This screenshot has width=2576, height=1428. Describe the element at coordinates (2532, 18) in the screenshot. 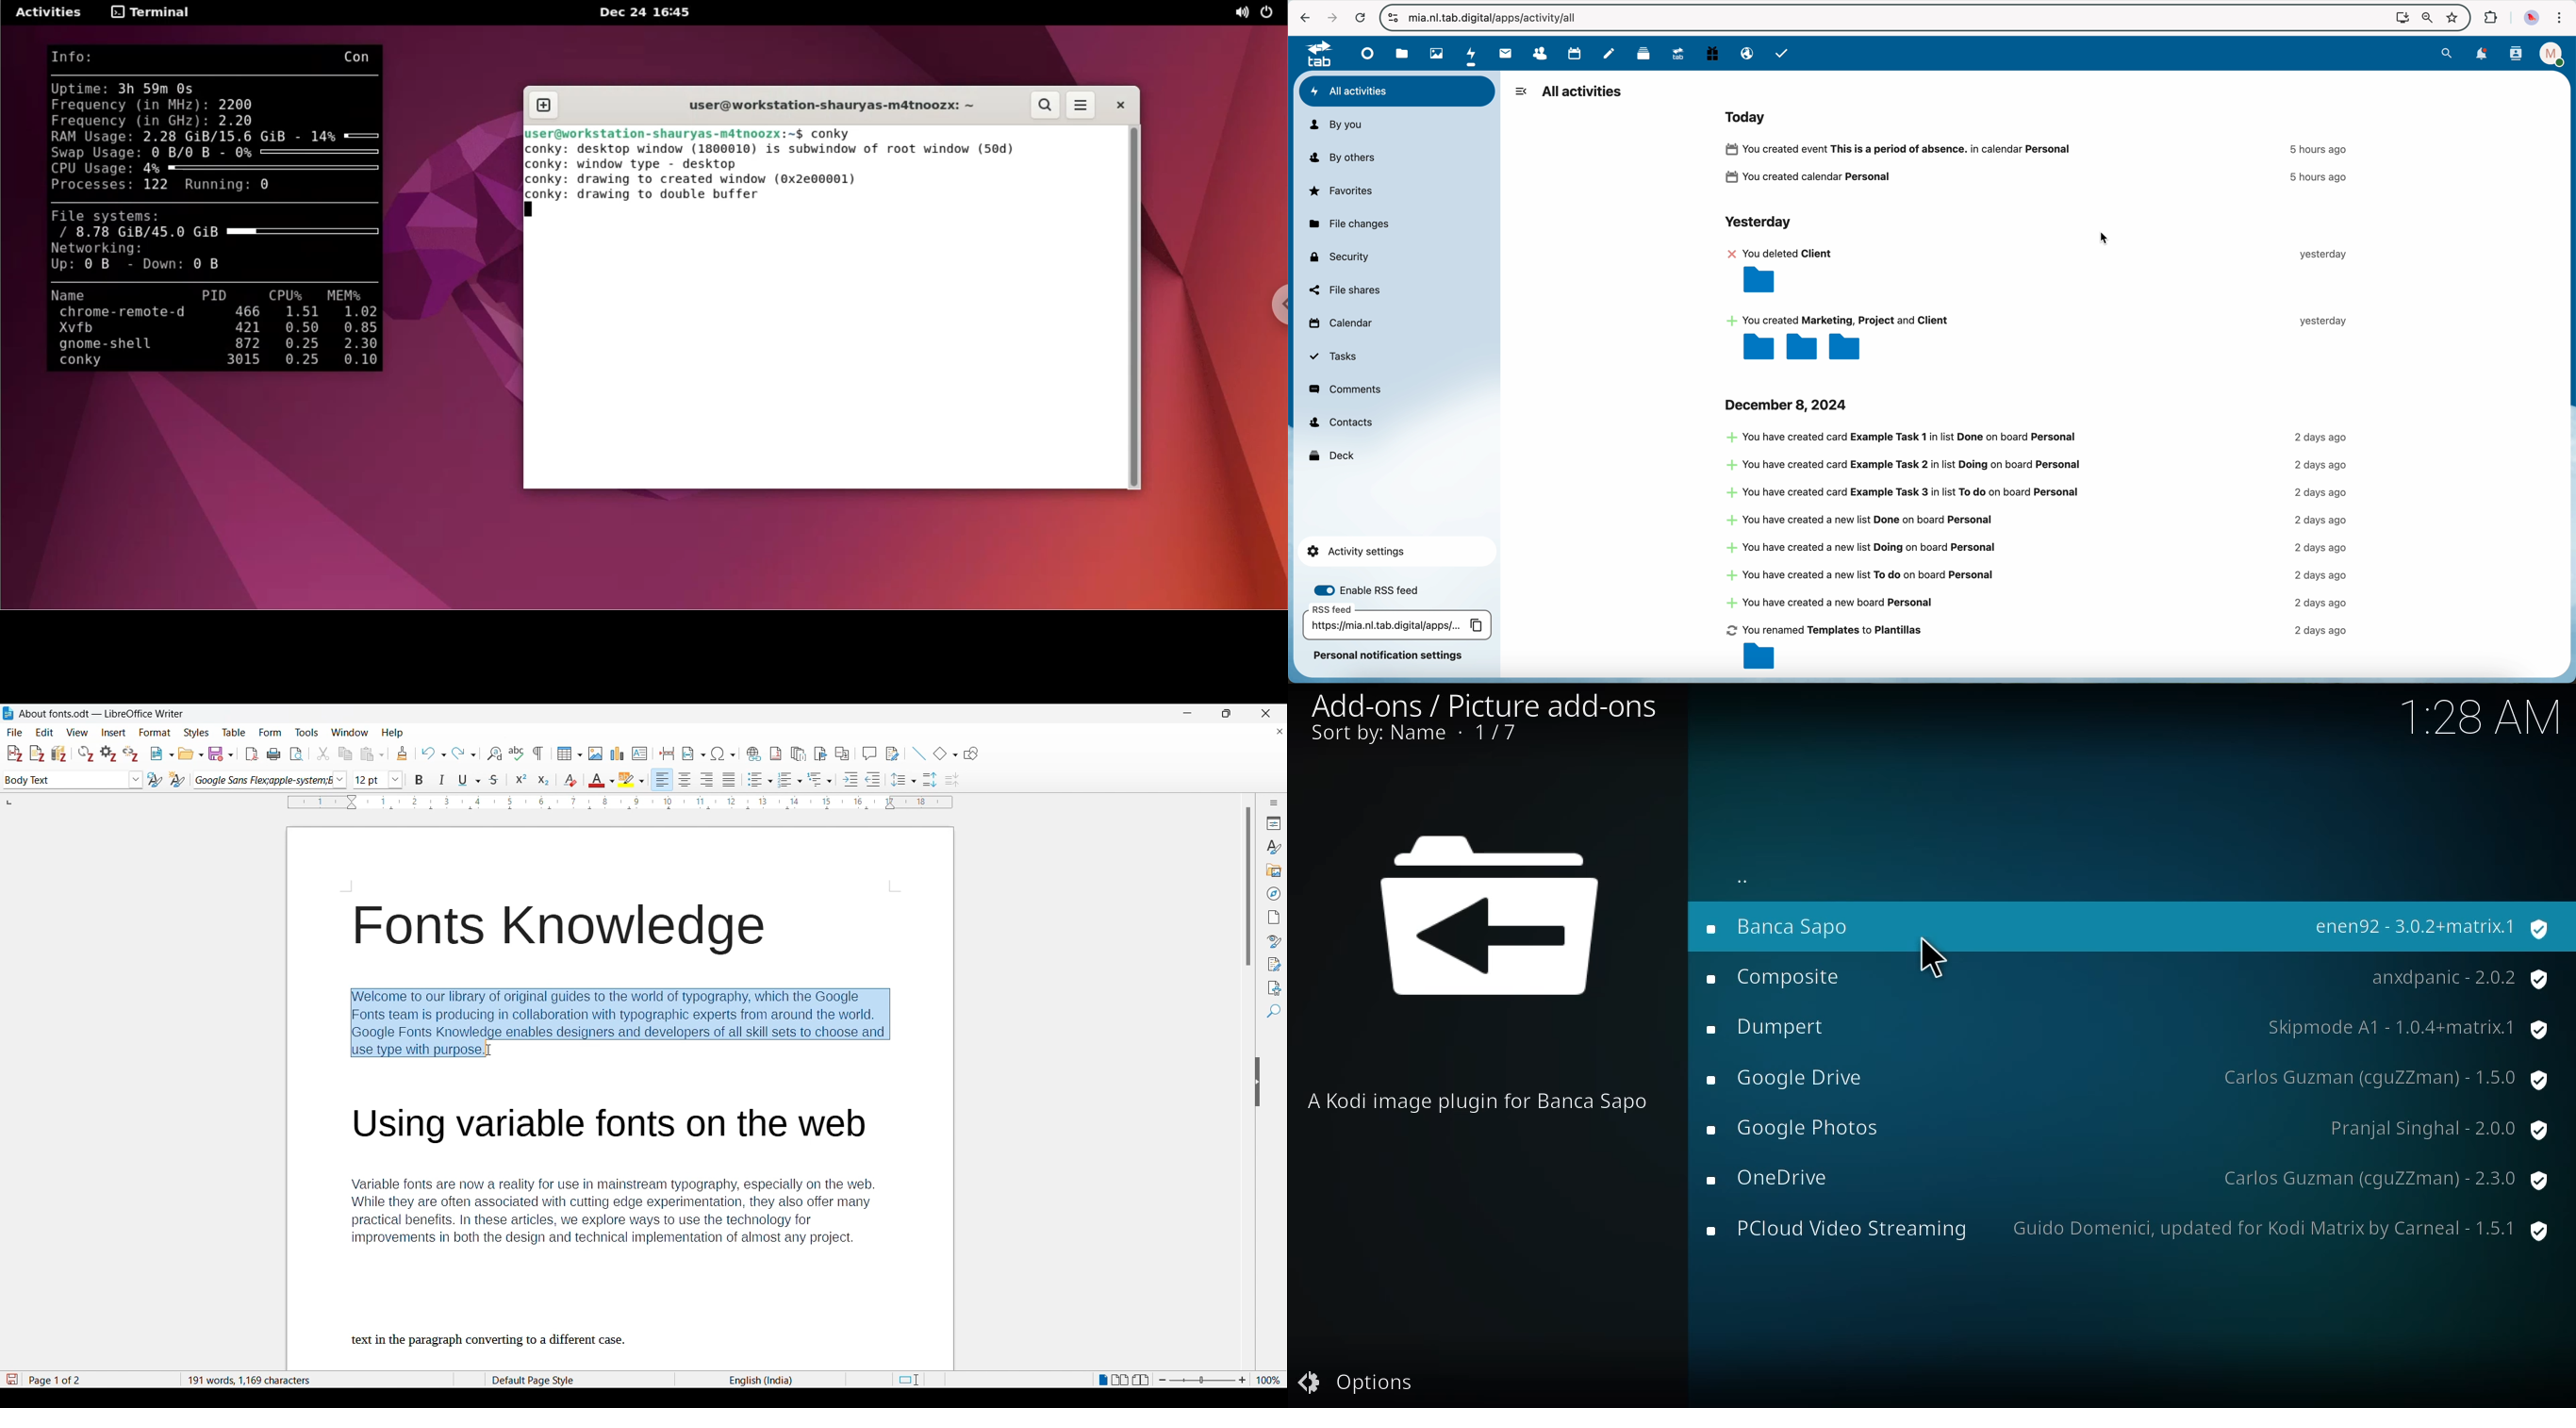

I see `profile picture` at that location.